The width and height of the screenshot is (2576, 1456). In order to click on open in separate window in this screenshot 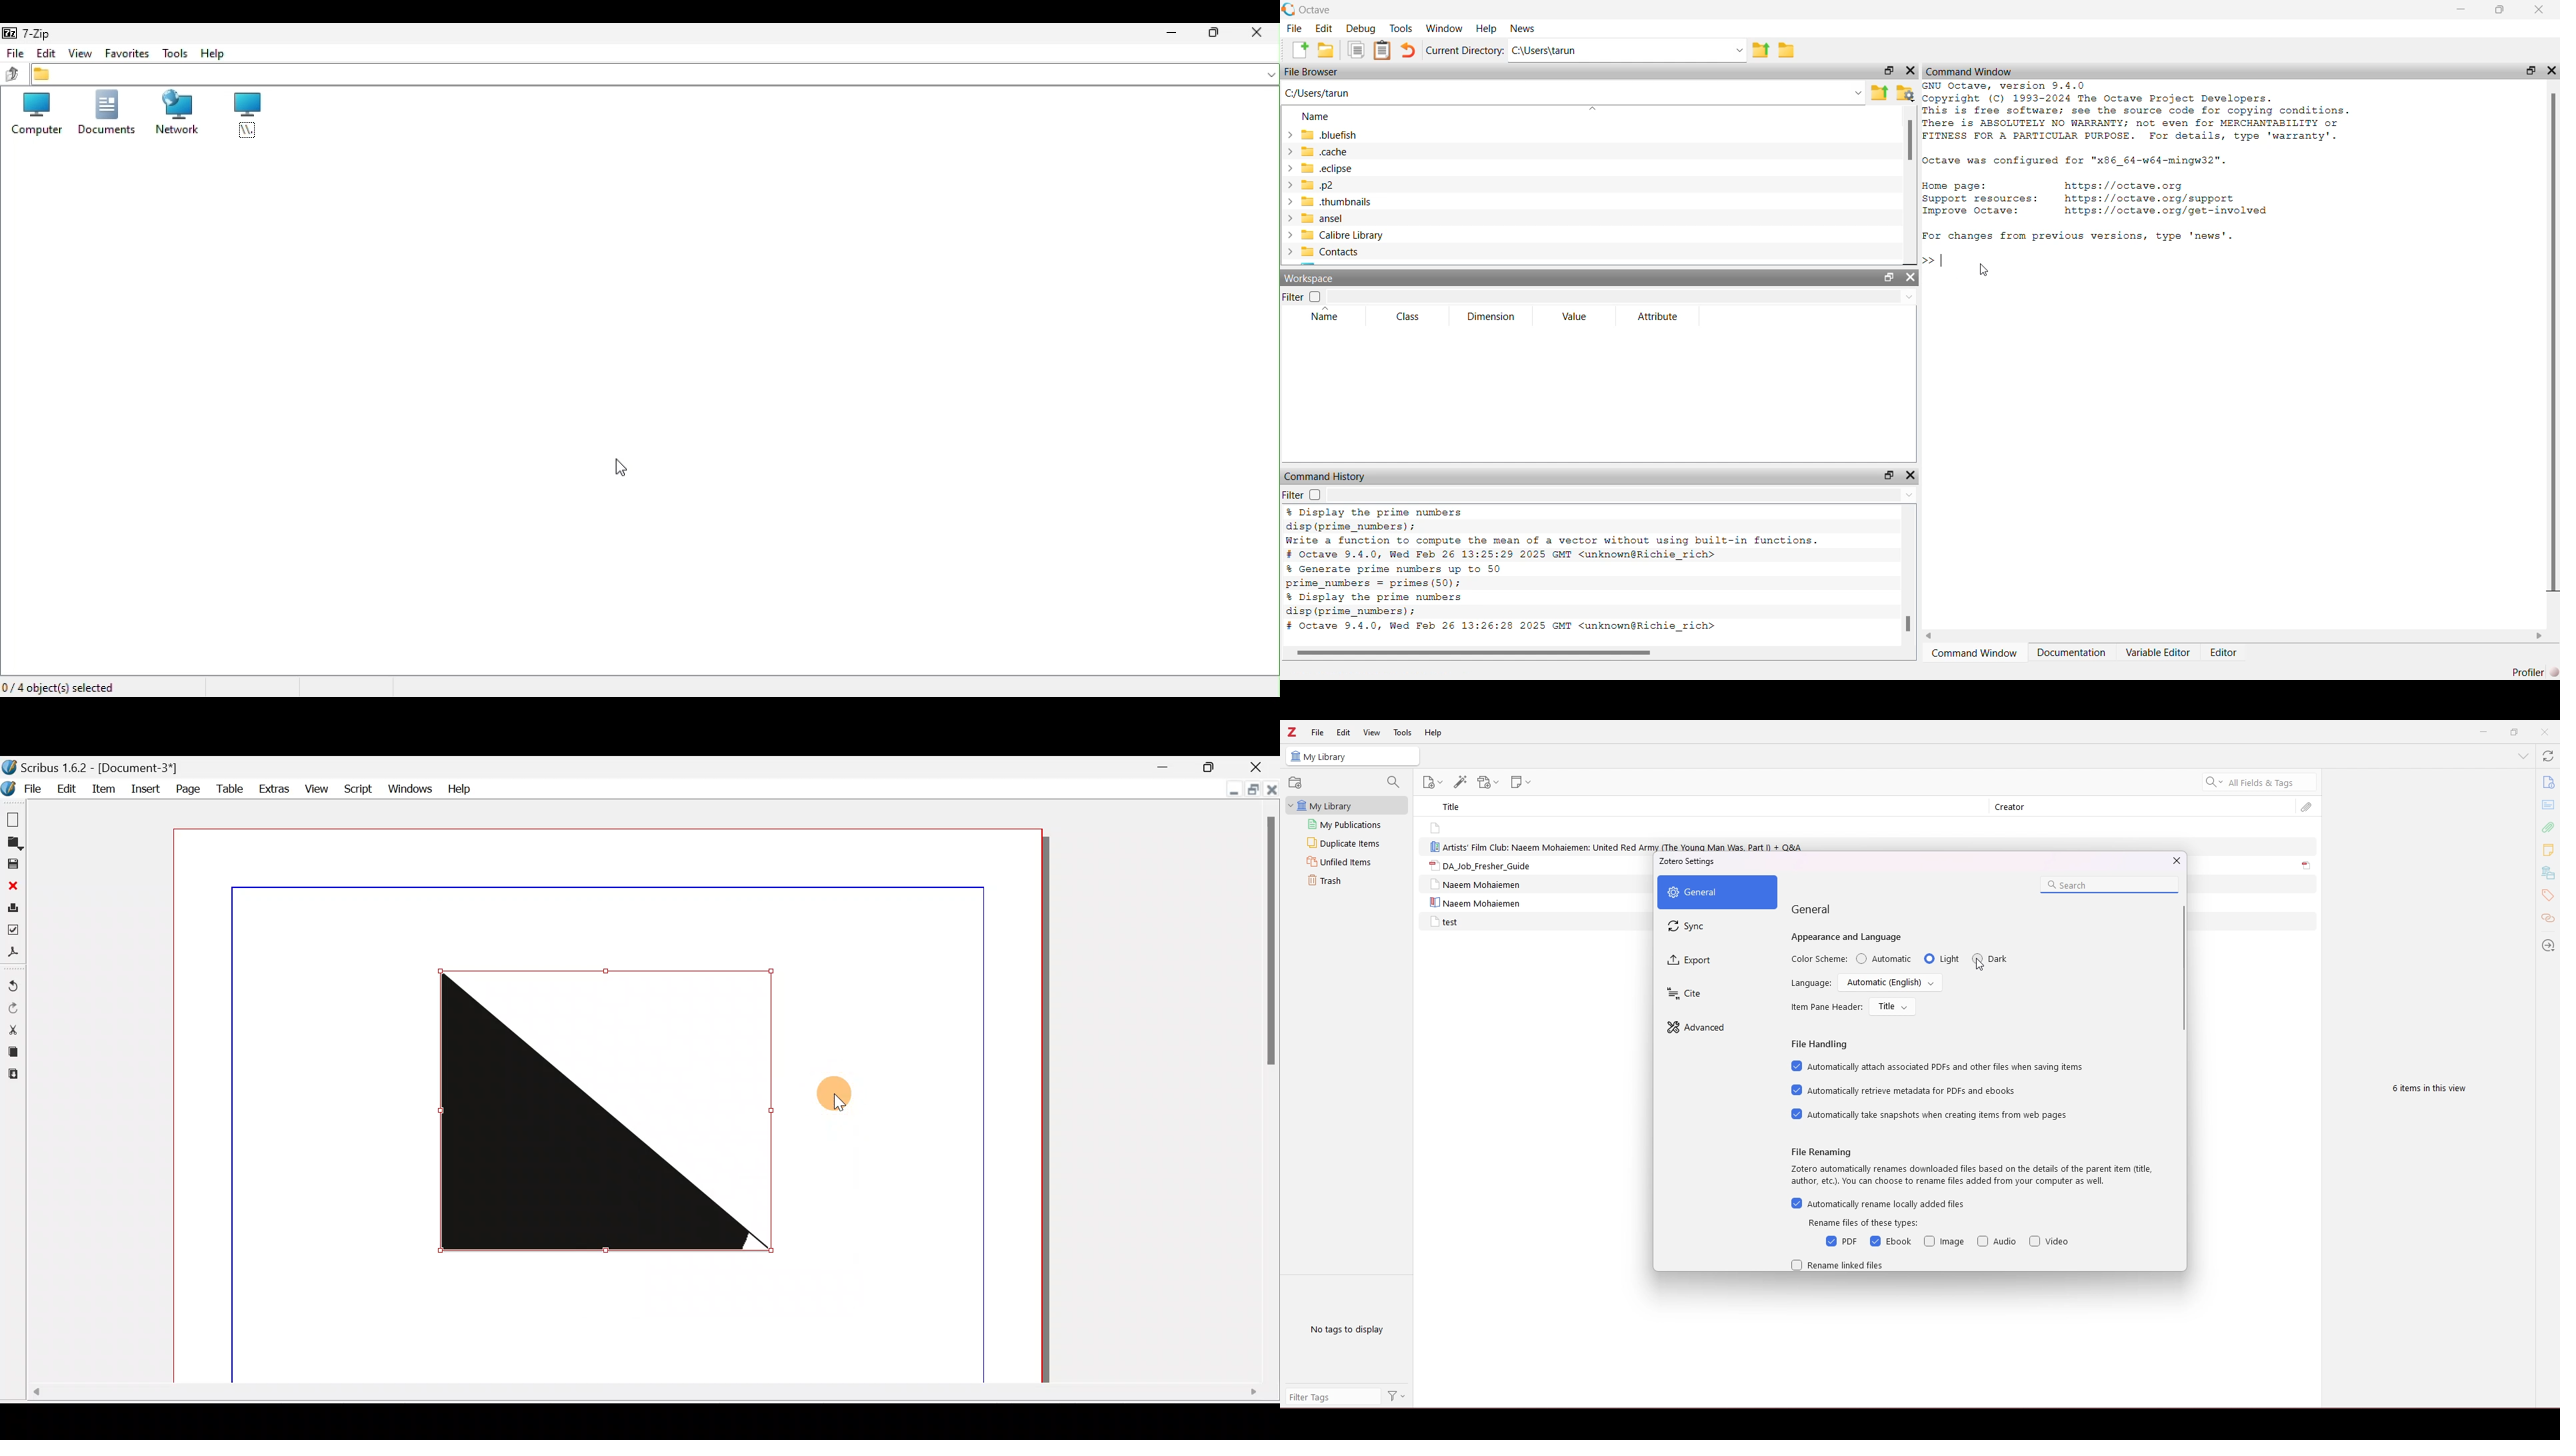, I will do `click(1889, 475)`.